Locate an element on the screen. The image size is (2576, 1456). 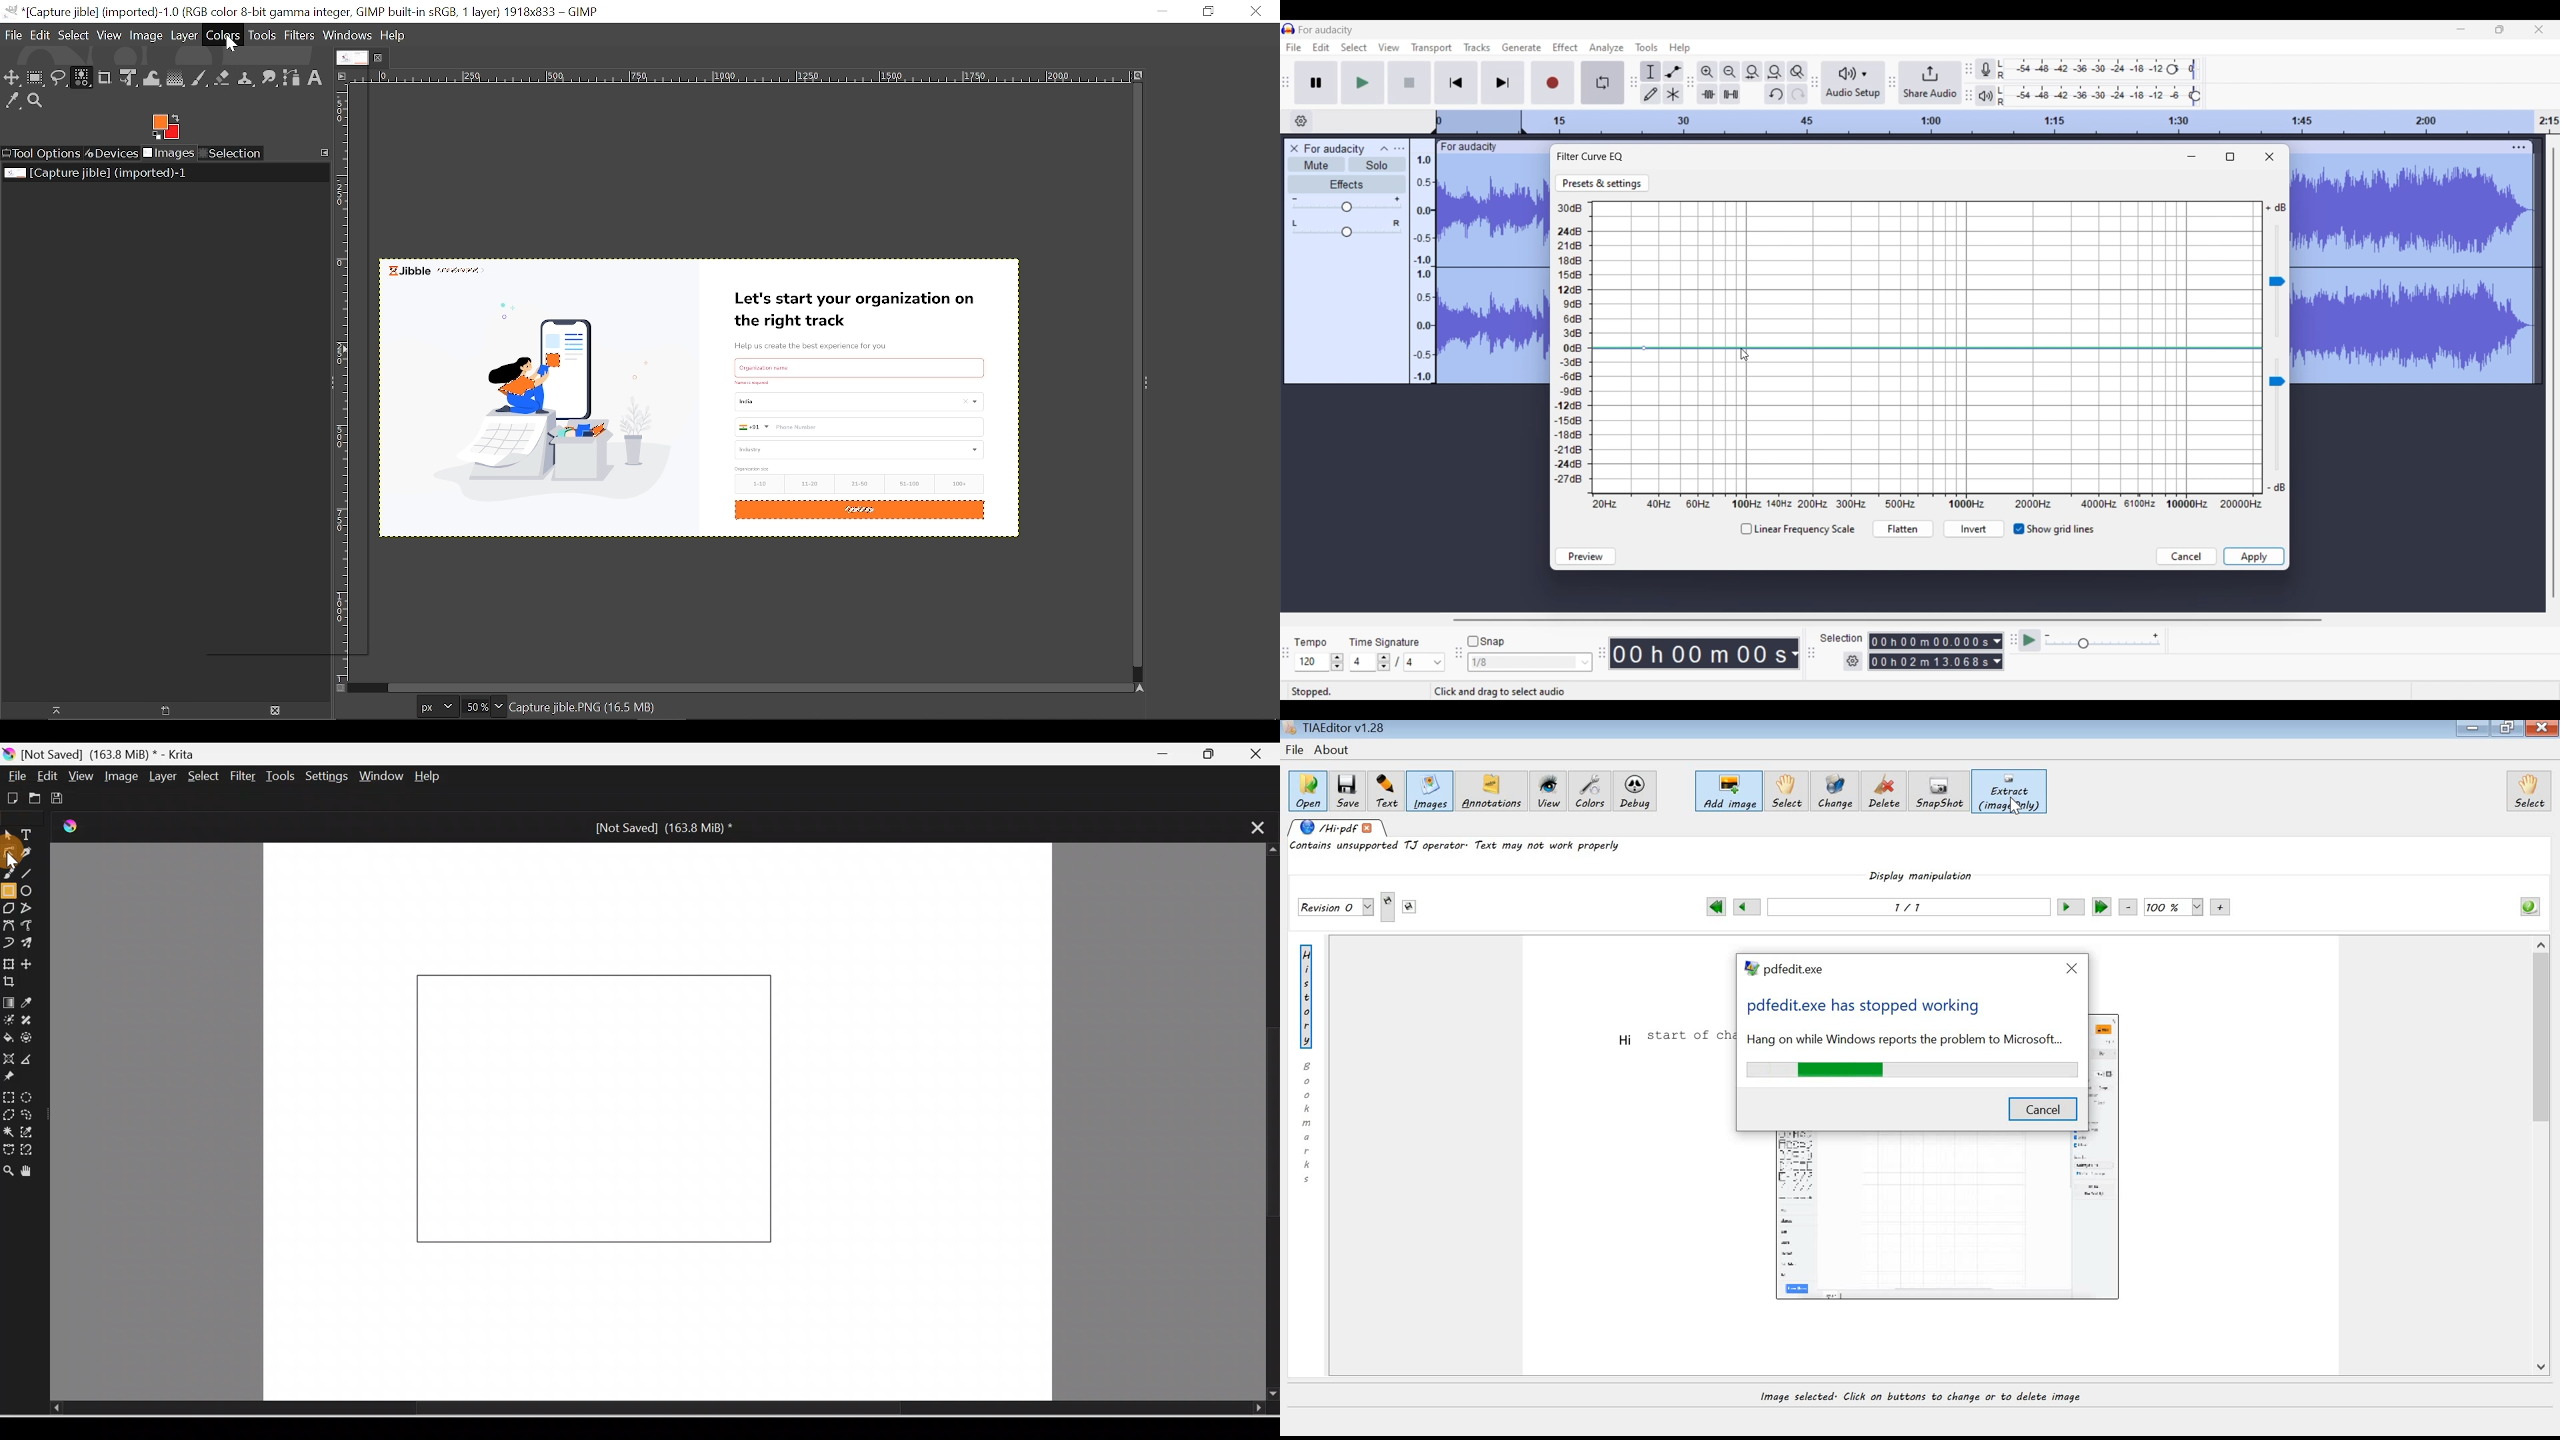
Image is located at coordinates (119, 776).